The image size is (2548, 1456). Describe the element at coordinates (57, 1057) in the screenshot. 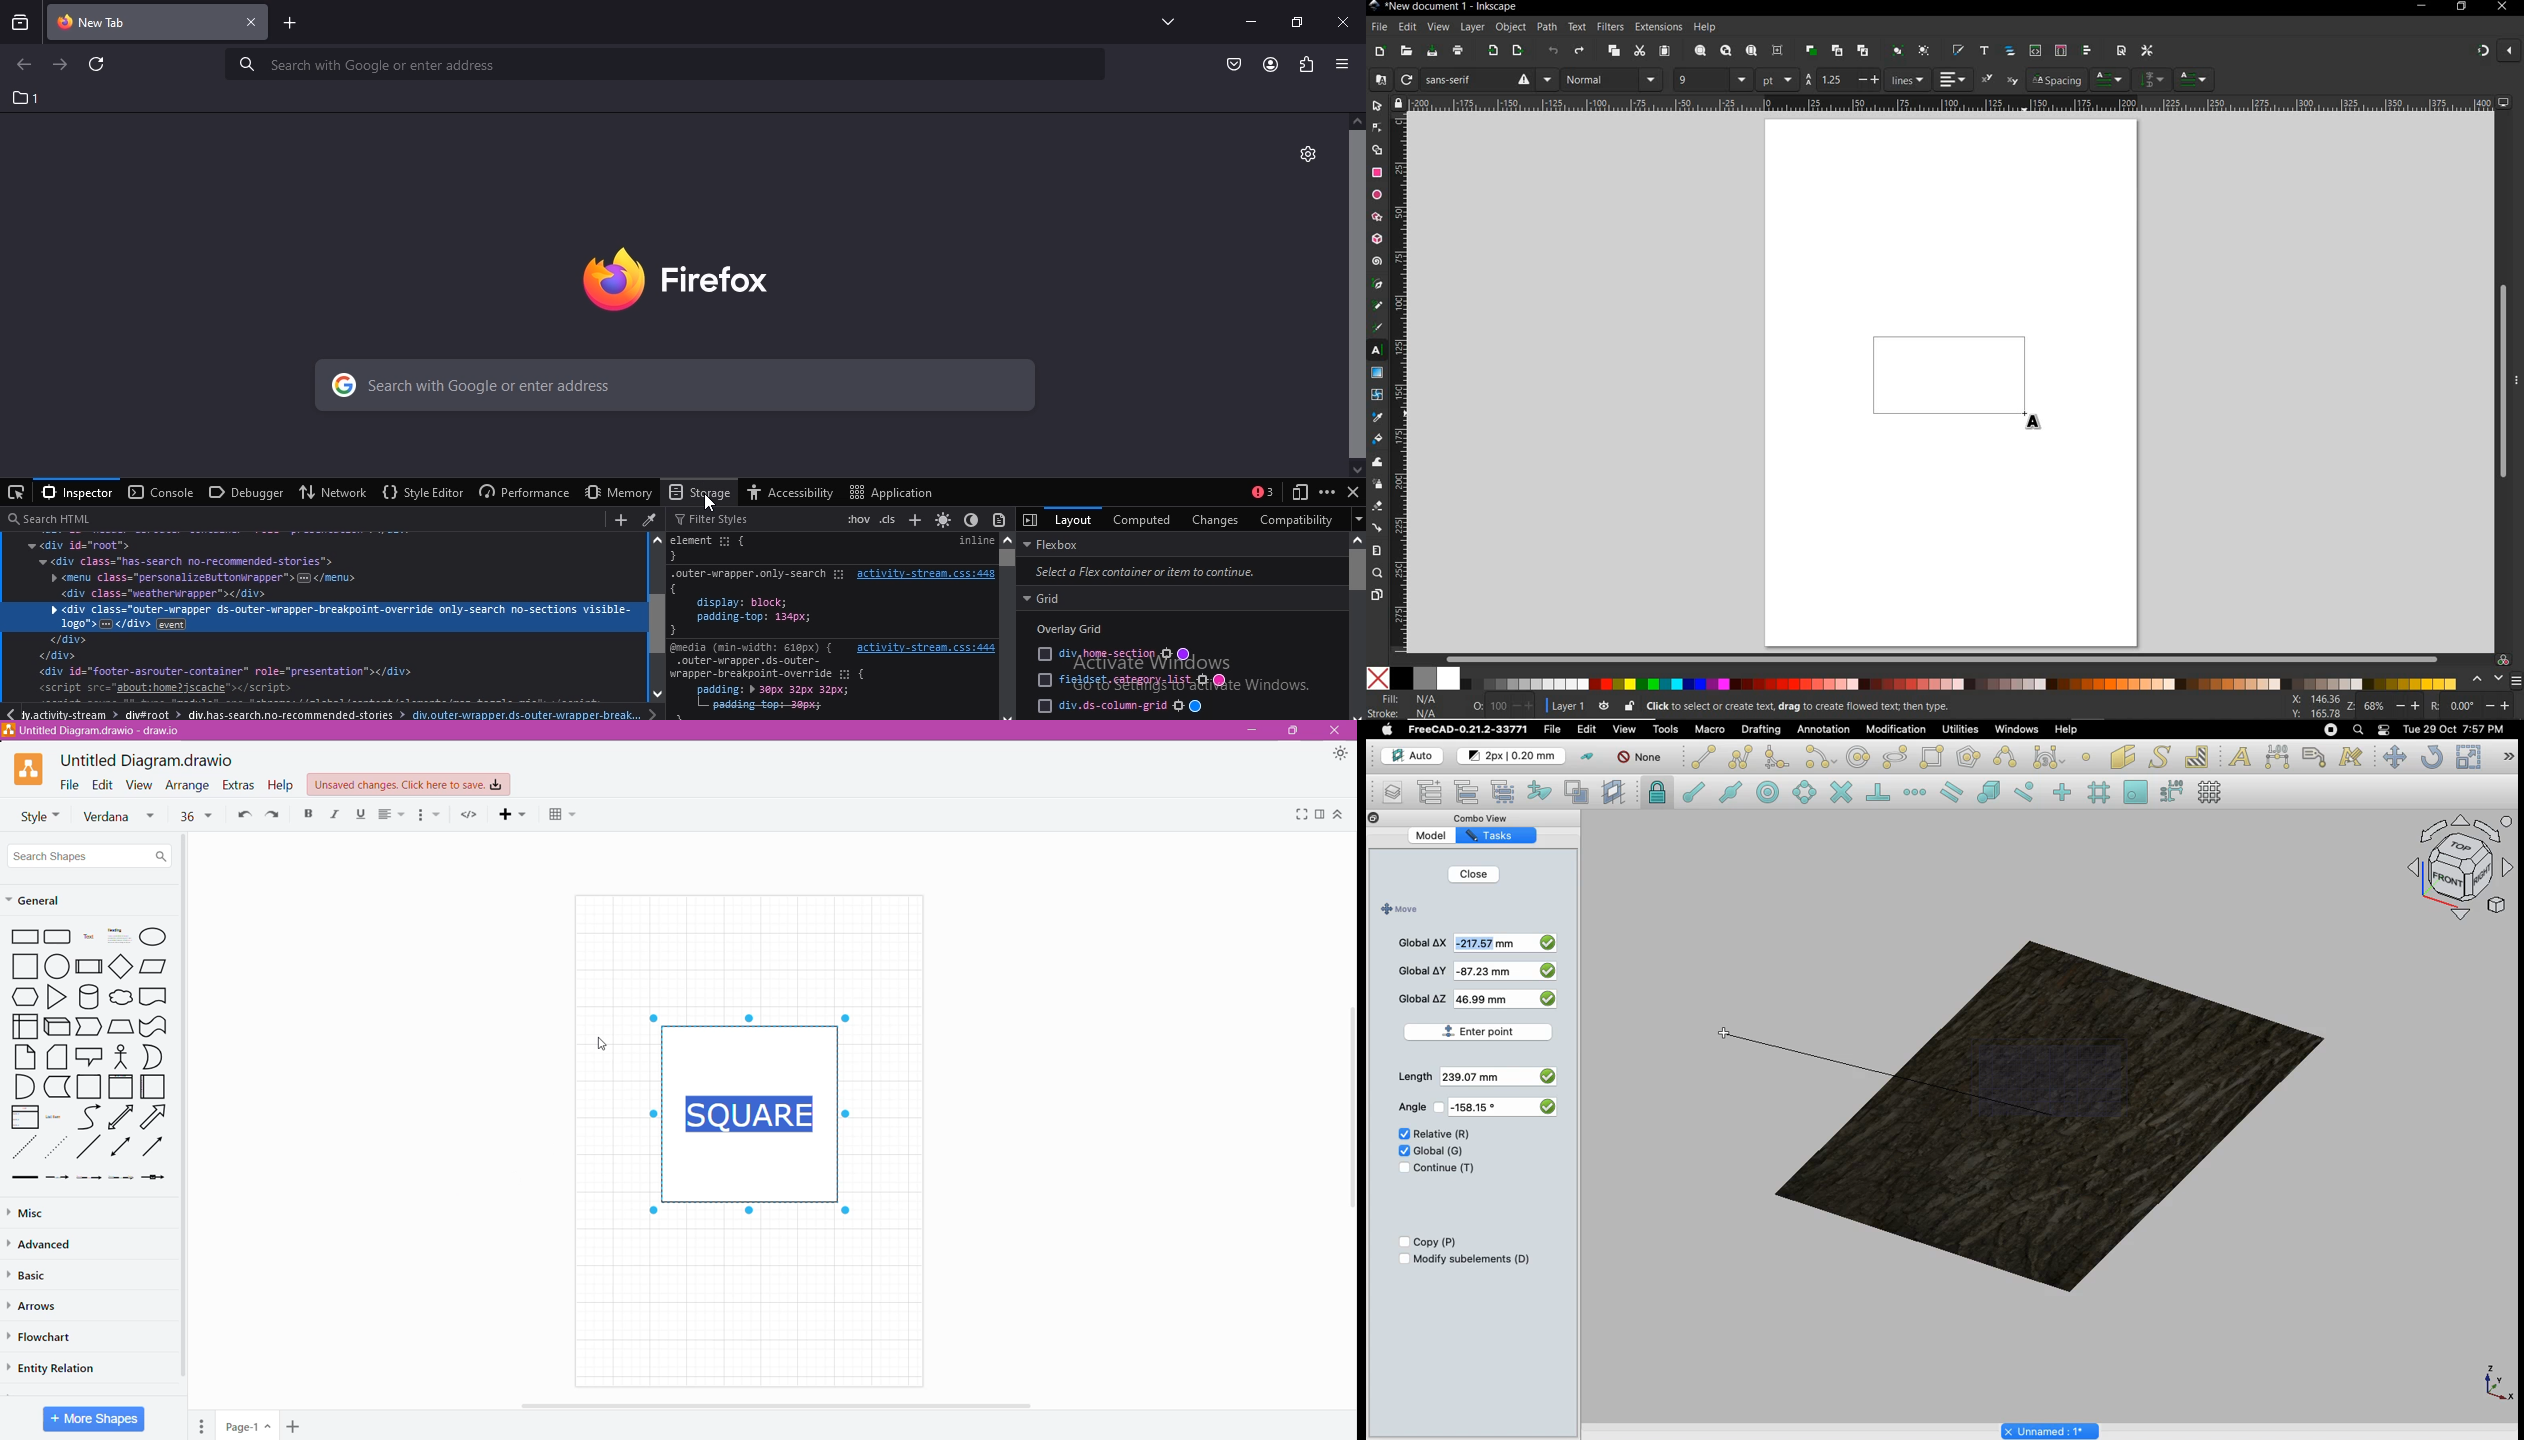

I see `Stacked Papers` at that location.